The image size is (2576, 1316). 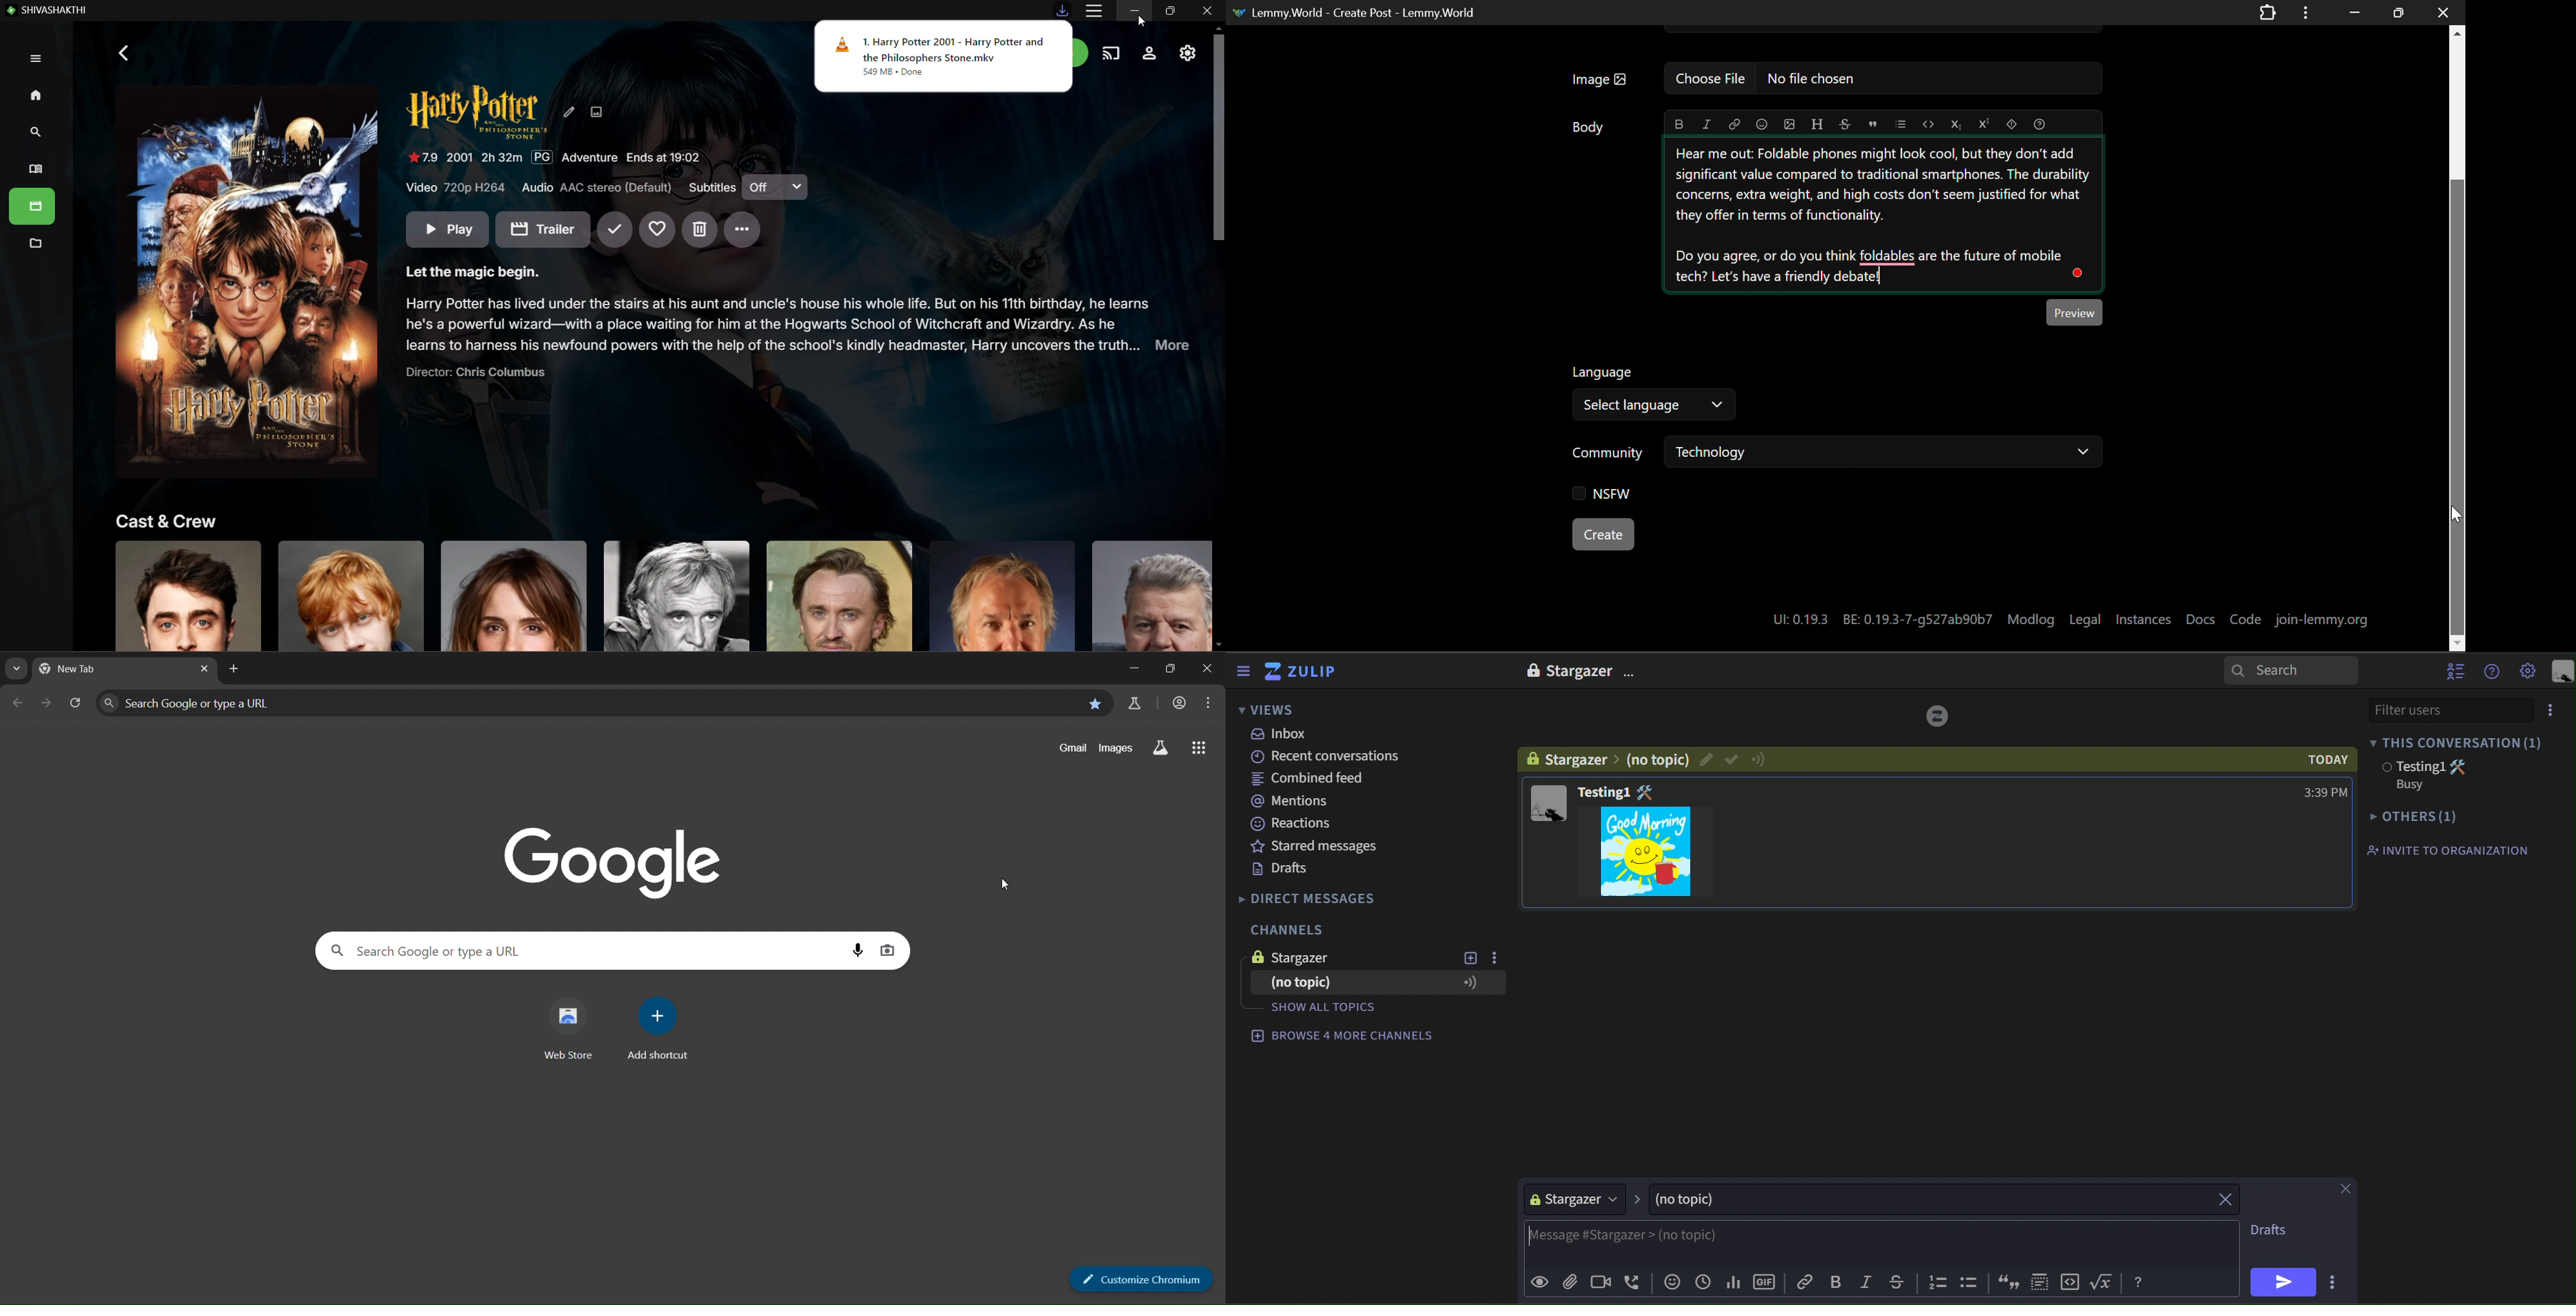 What do you see at coordinates (1928, 123) in the screenshot?
I see `code` at bounding box center [1928, 123].